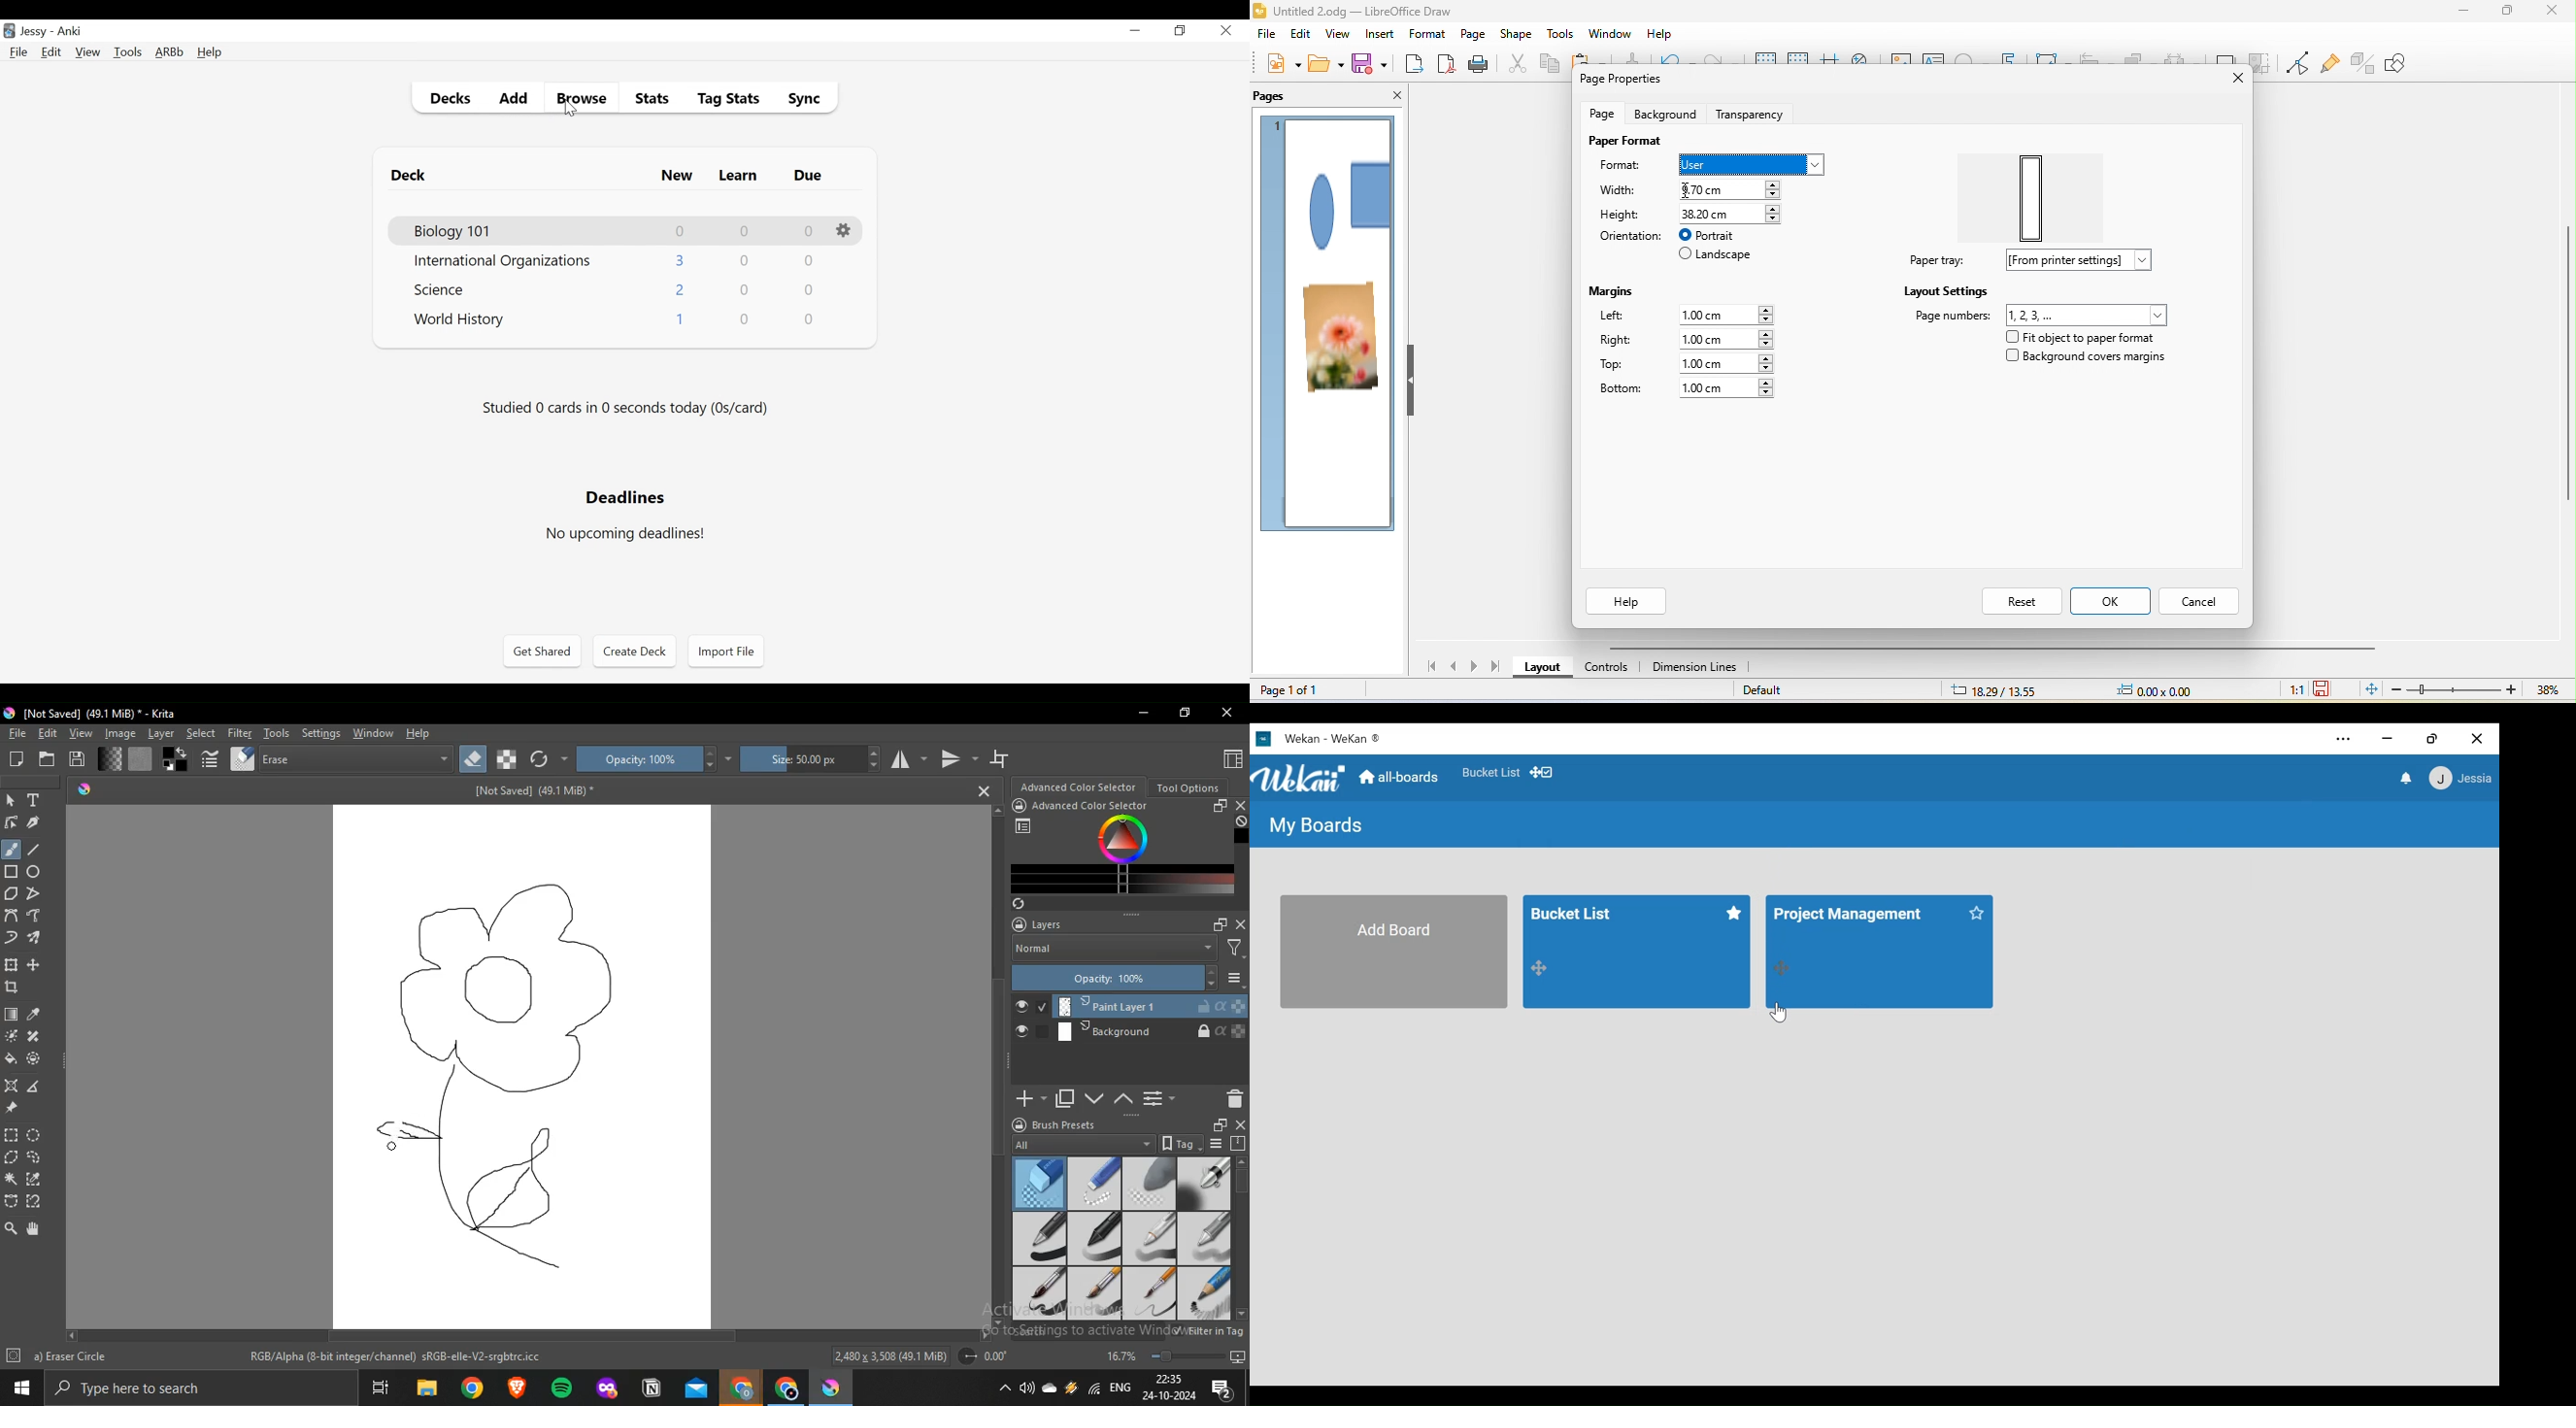 This screenshot has width=2576, height=1428. What do you see at coordinates (1284, 94) in the screenshot?
I see `pages` at bounding box center [1284, 94].